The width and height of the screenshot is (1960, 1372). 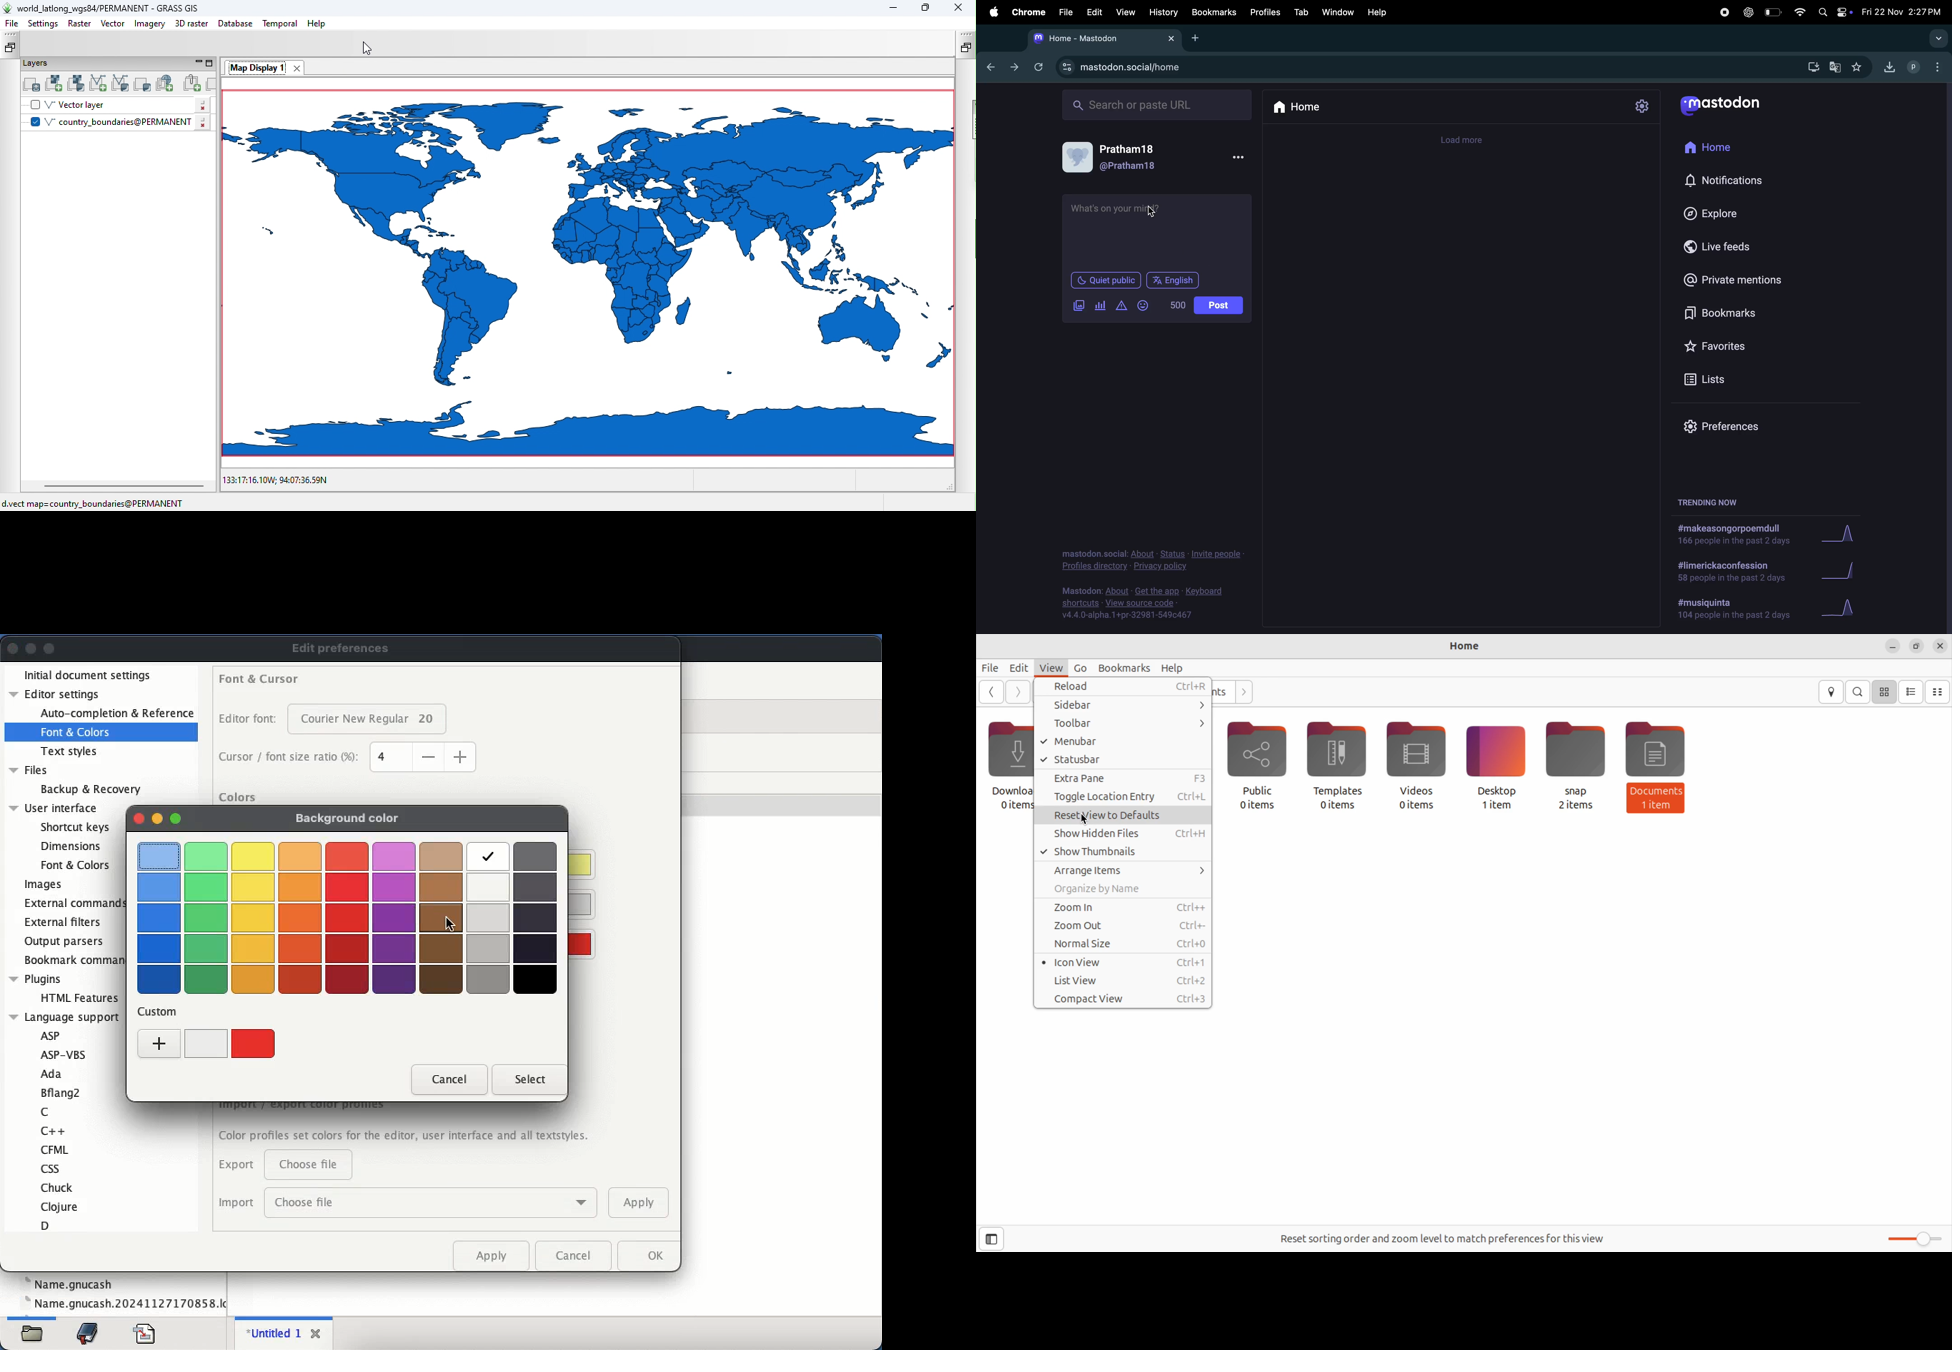 What do you see at coordinates (1220, 305) in the screenshot?
I see `posts` at bounding box center [1220, 305].